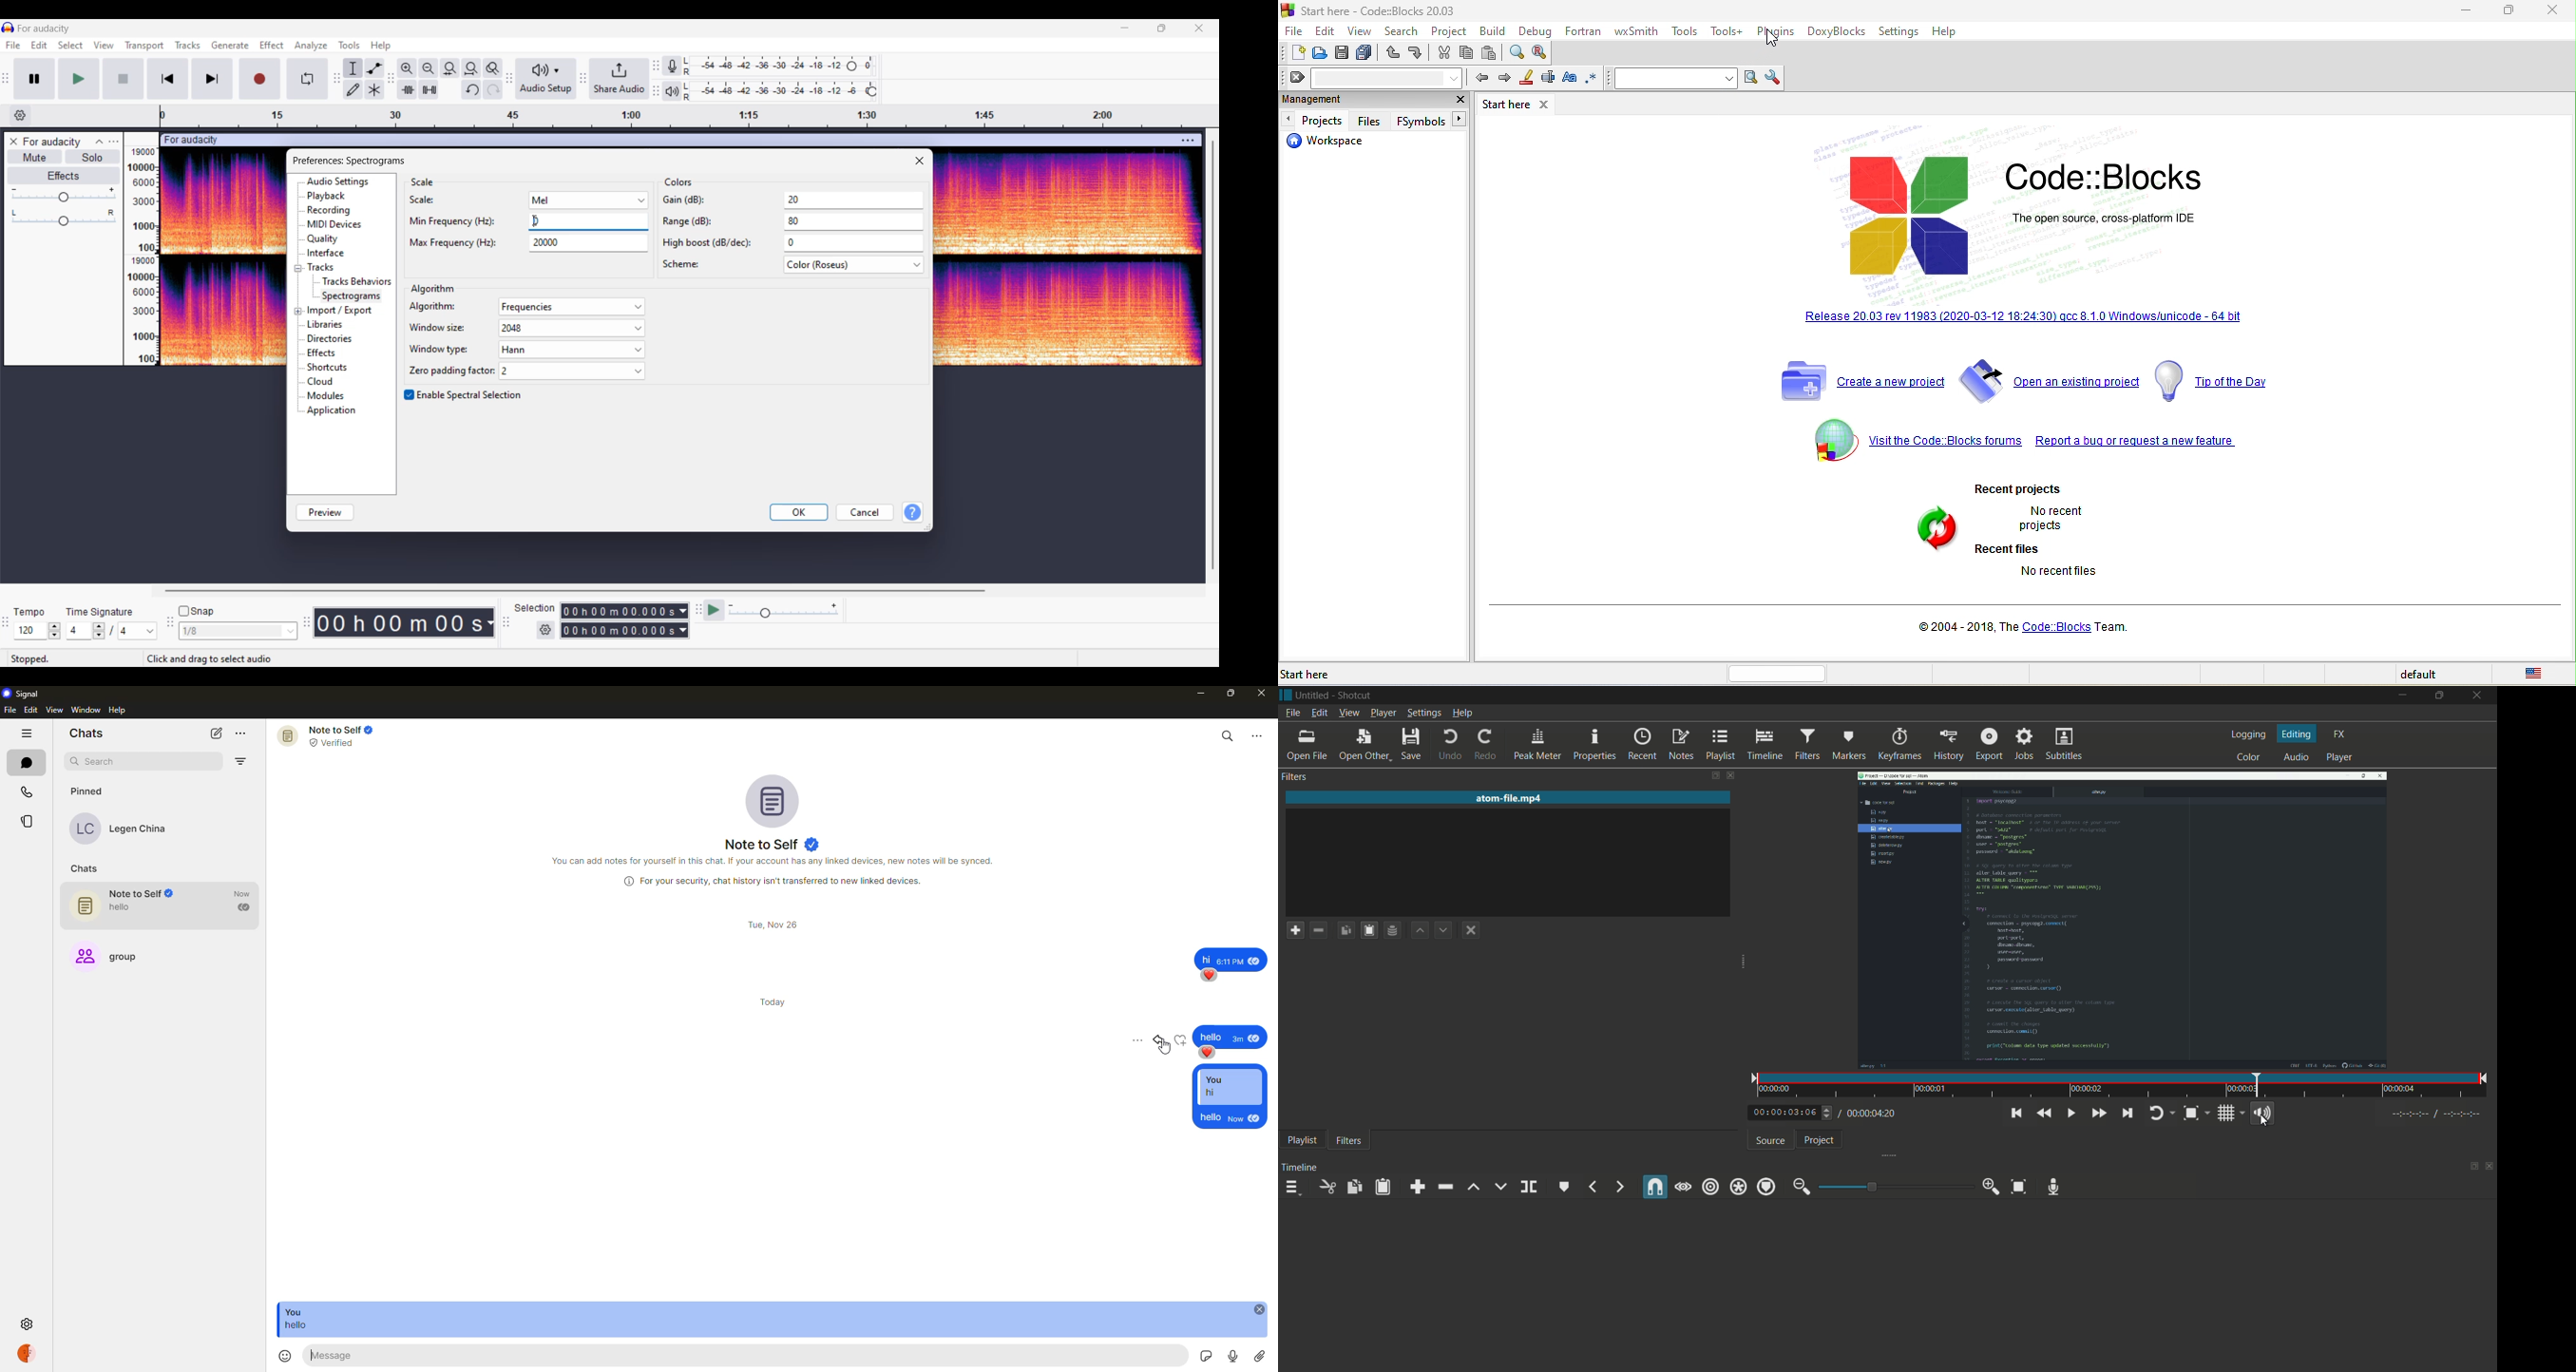  What do you see at coordinates (79, 79) in the screenshot?
I see `Play/Play once` at bounding box center [79, 79].